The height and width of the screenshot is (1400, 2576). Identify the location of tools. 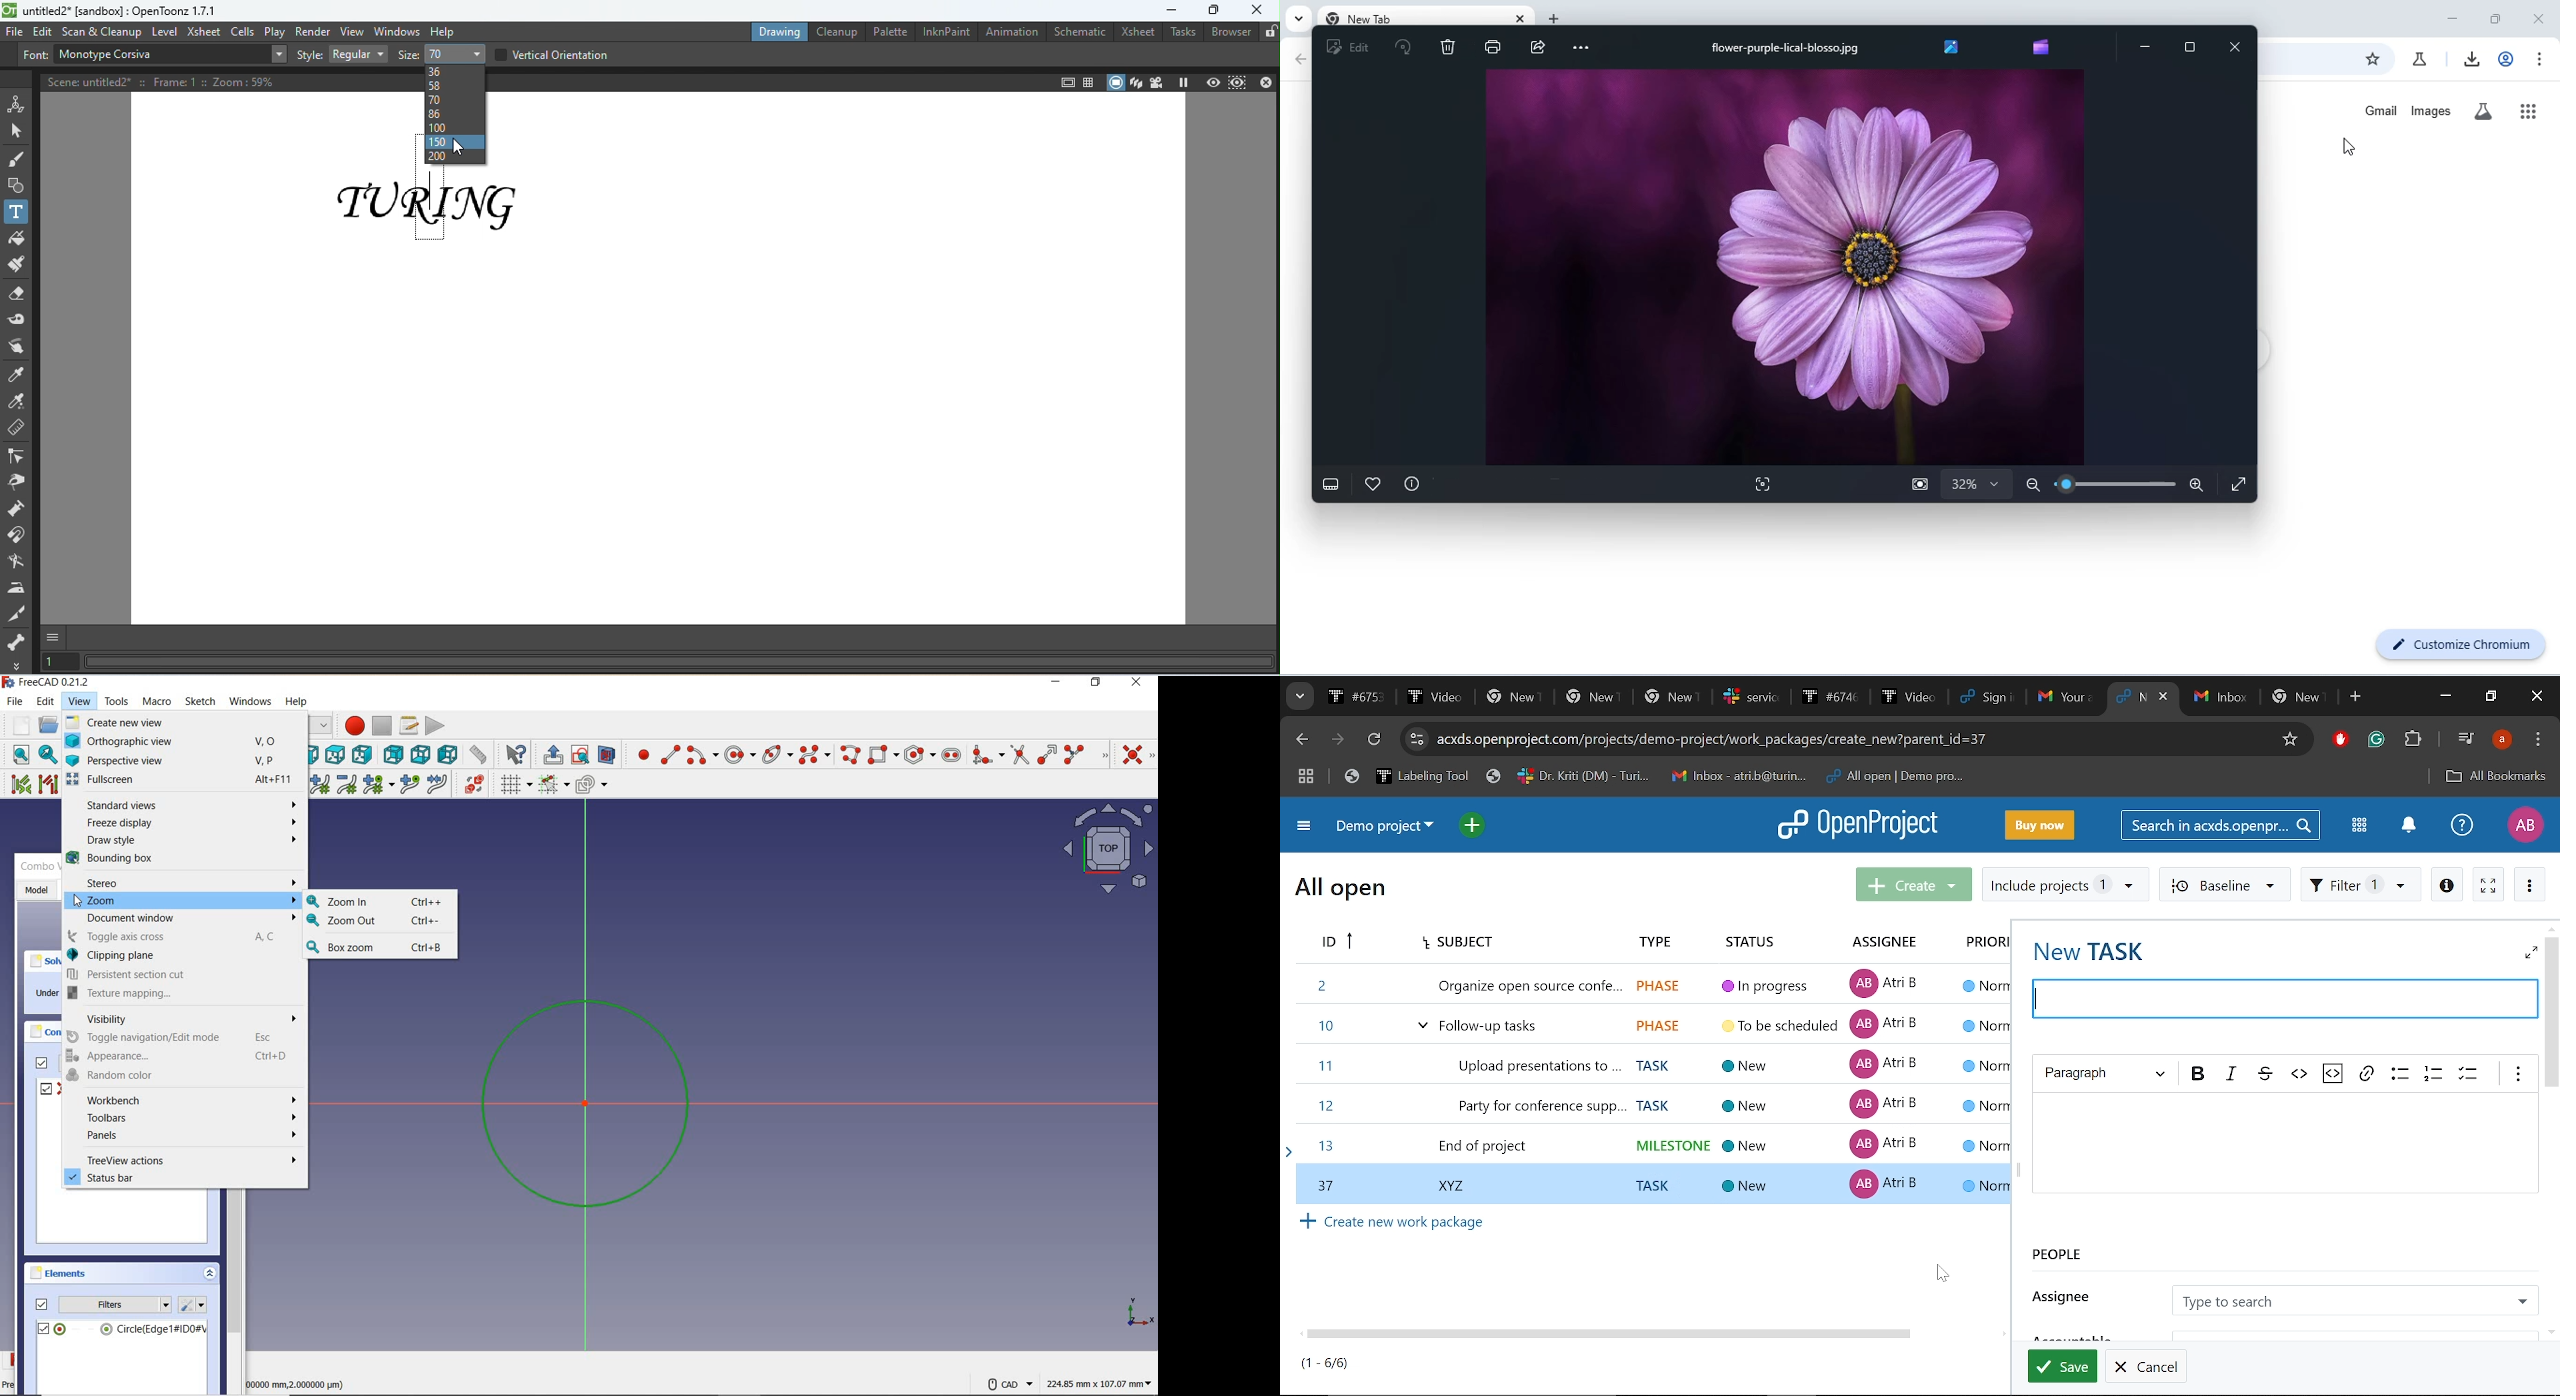
(117, 702).